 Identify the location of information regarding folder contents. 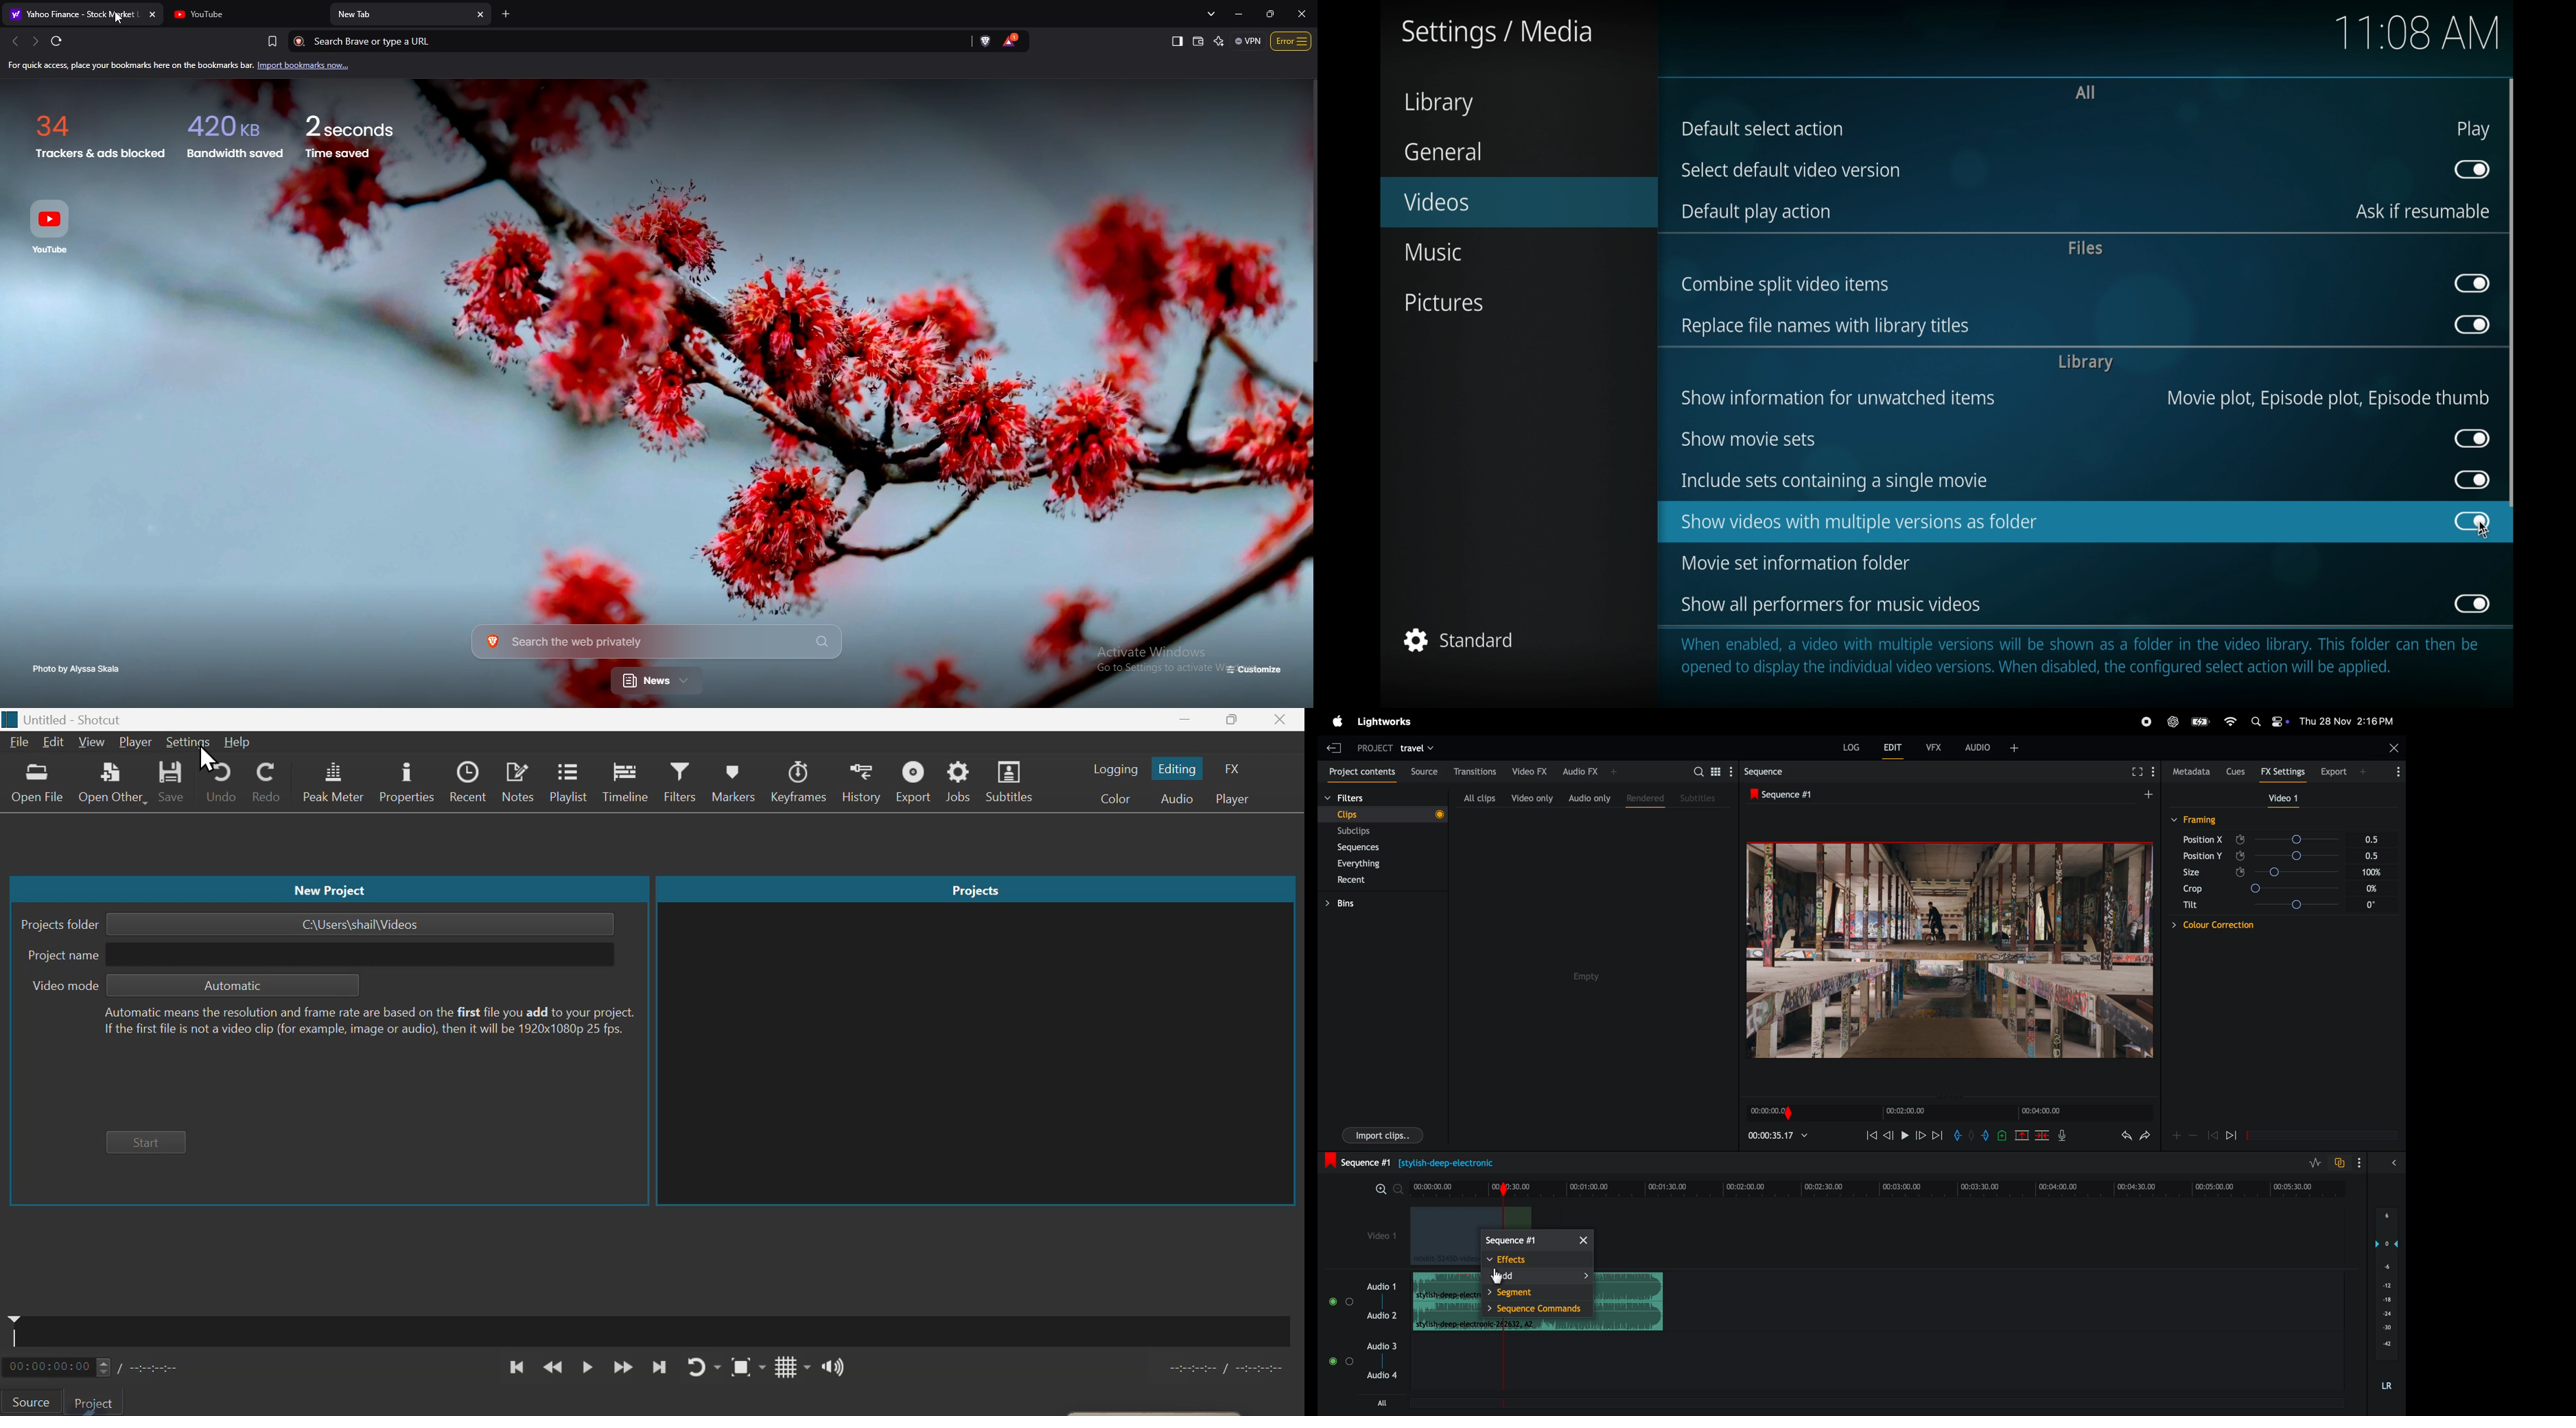
(2081, 657).